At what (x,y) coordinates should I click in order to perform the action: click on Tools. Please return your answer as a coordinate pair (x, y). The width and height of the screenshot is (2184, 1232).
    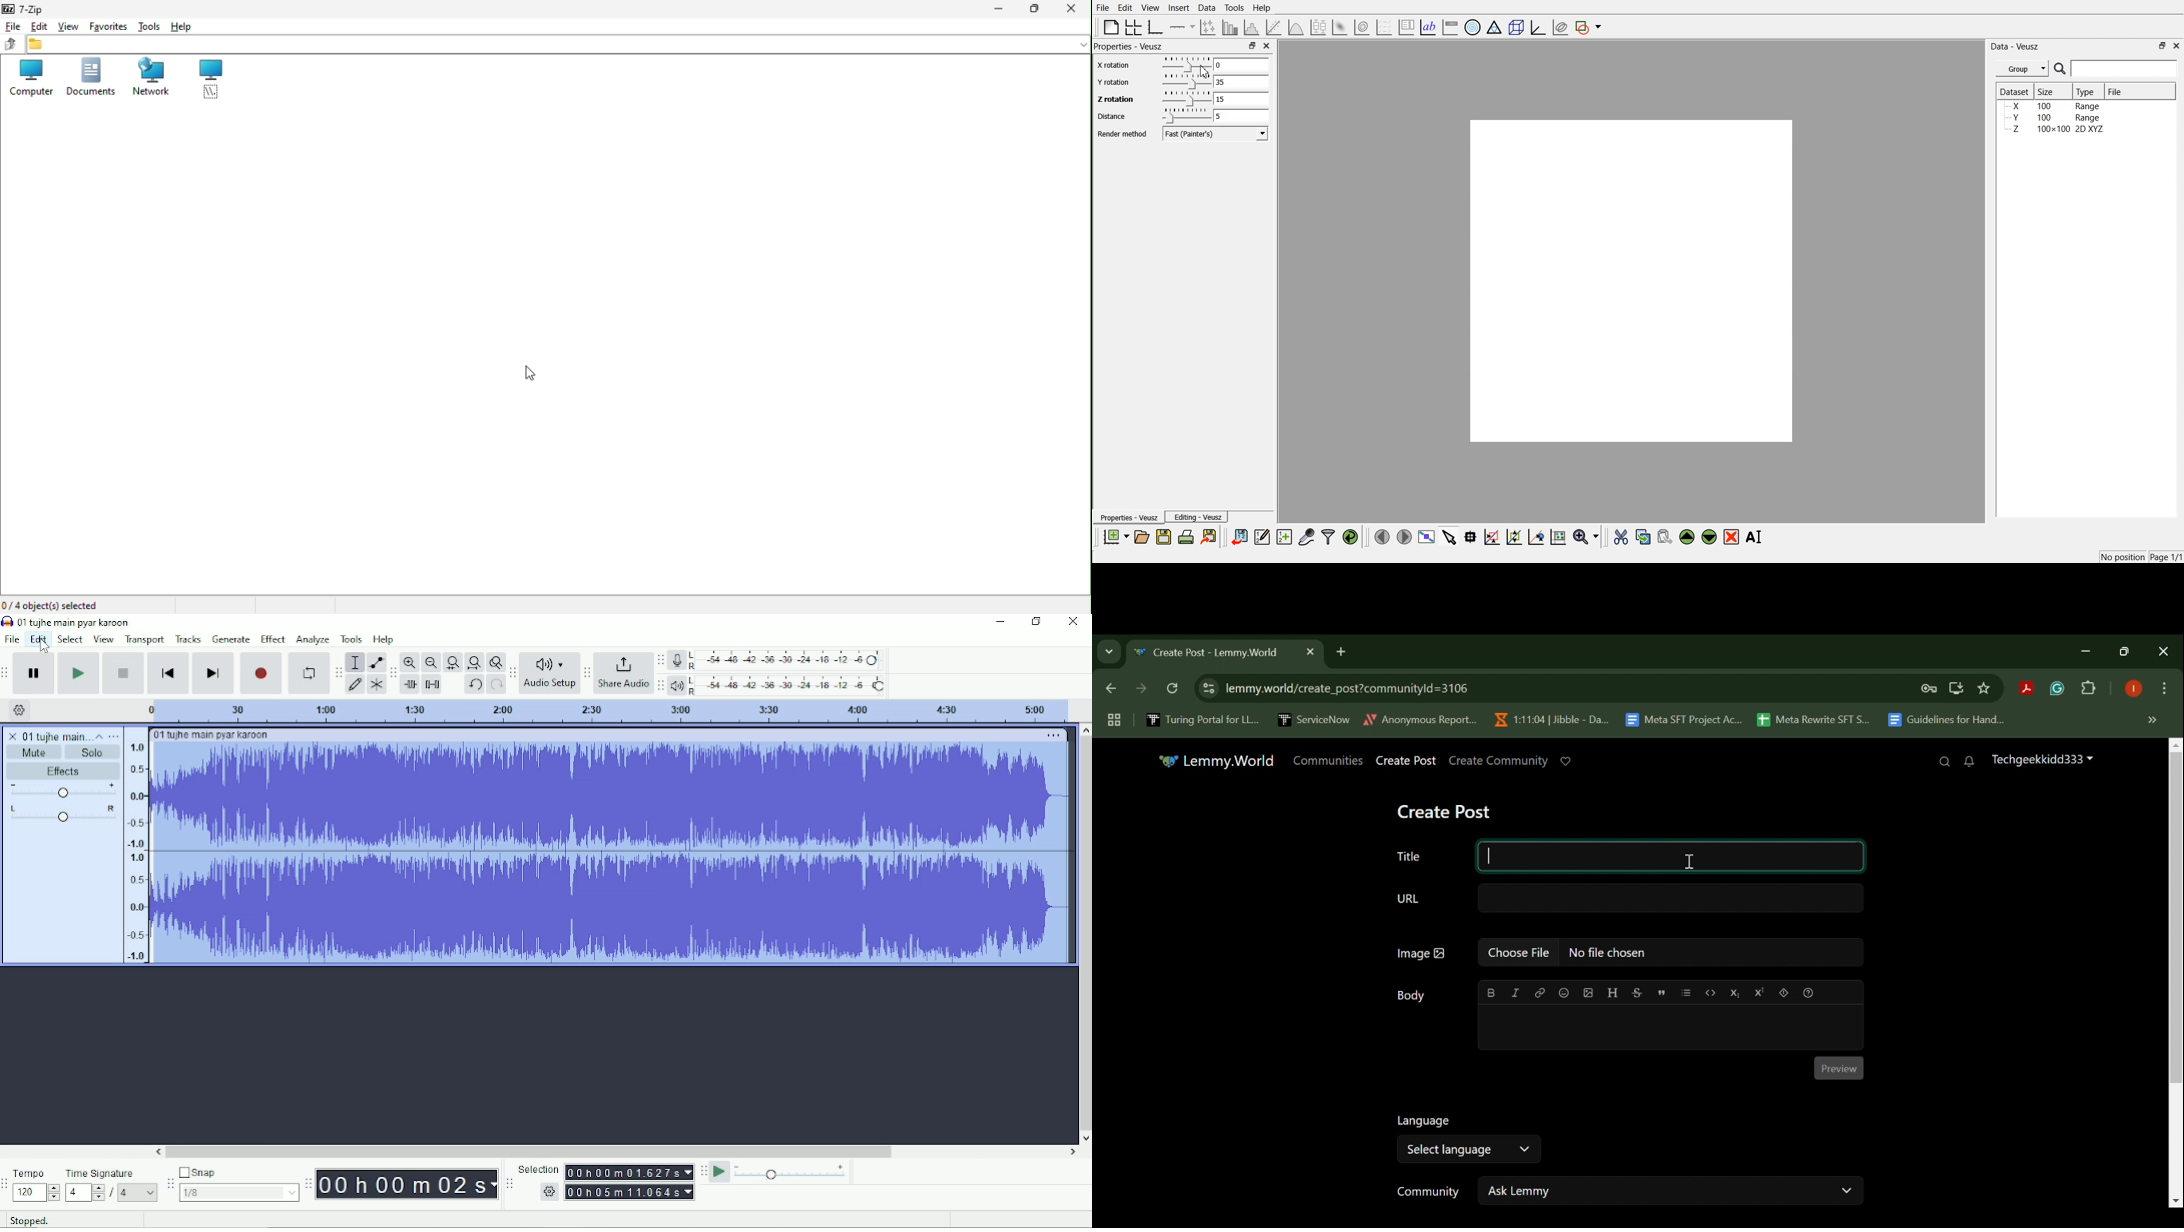
    Looking at the image, I should click on (351, 639).